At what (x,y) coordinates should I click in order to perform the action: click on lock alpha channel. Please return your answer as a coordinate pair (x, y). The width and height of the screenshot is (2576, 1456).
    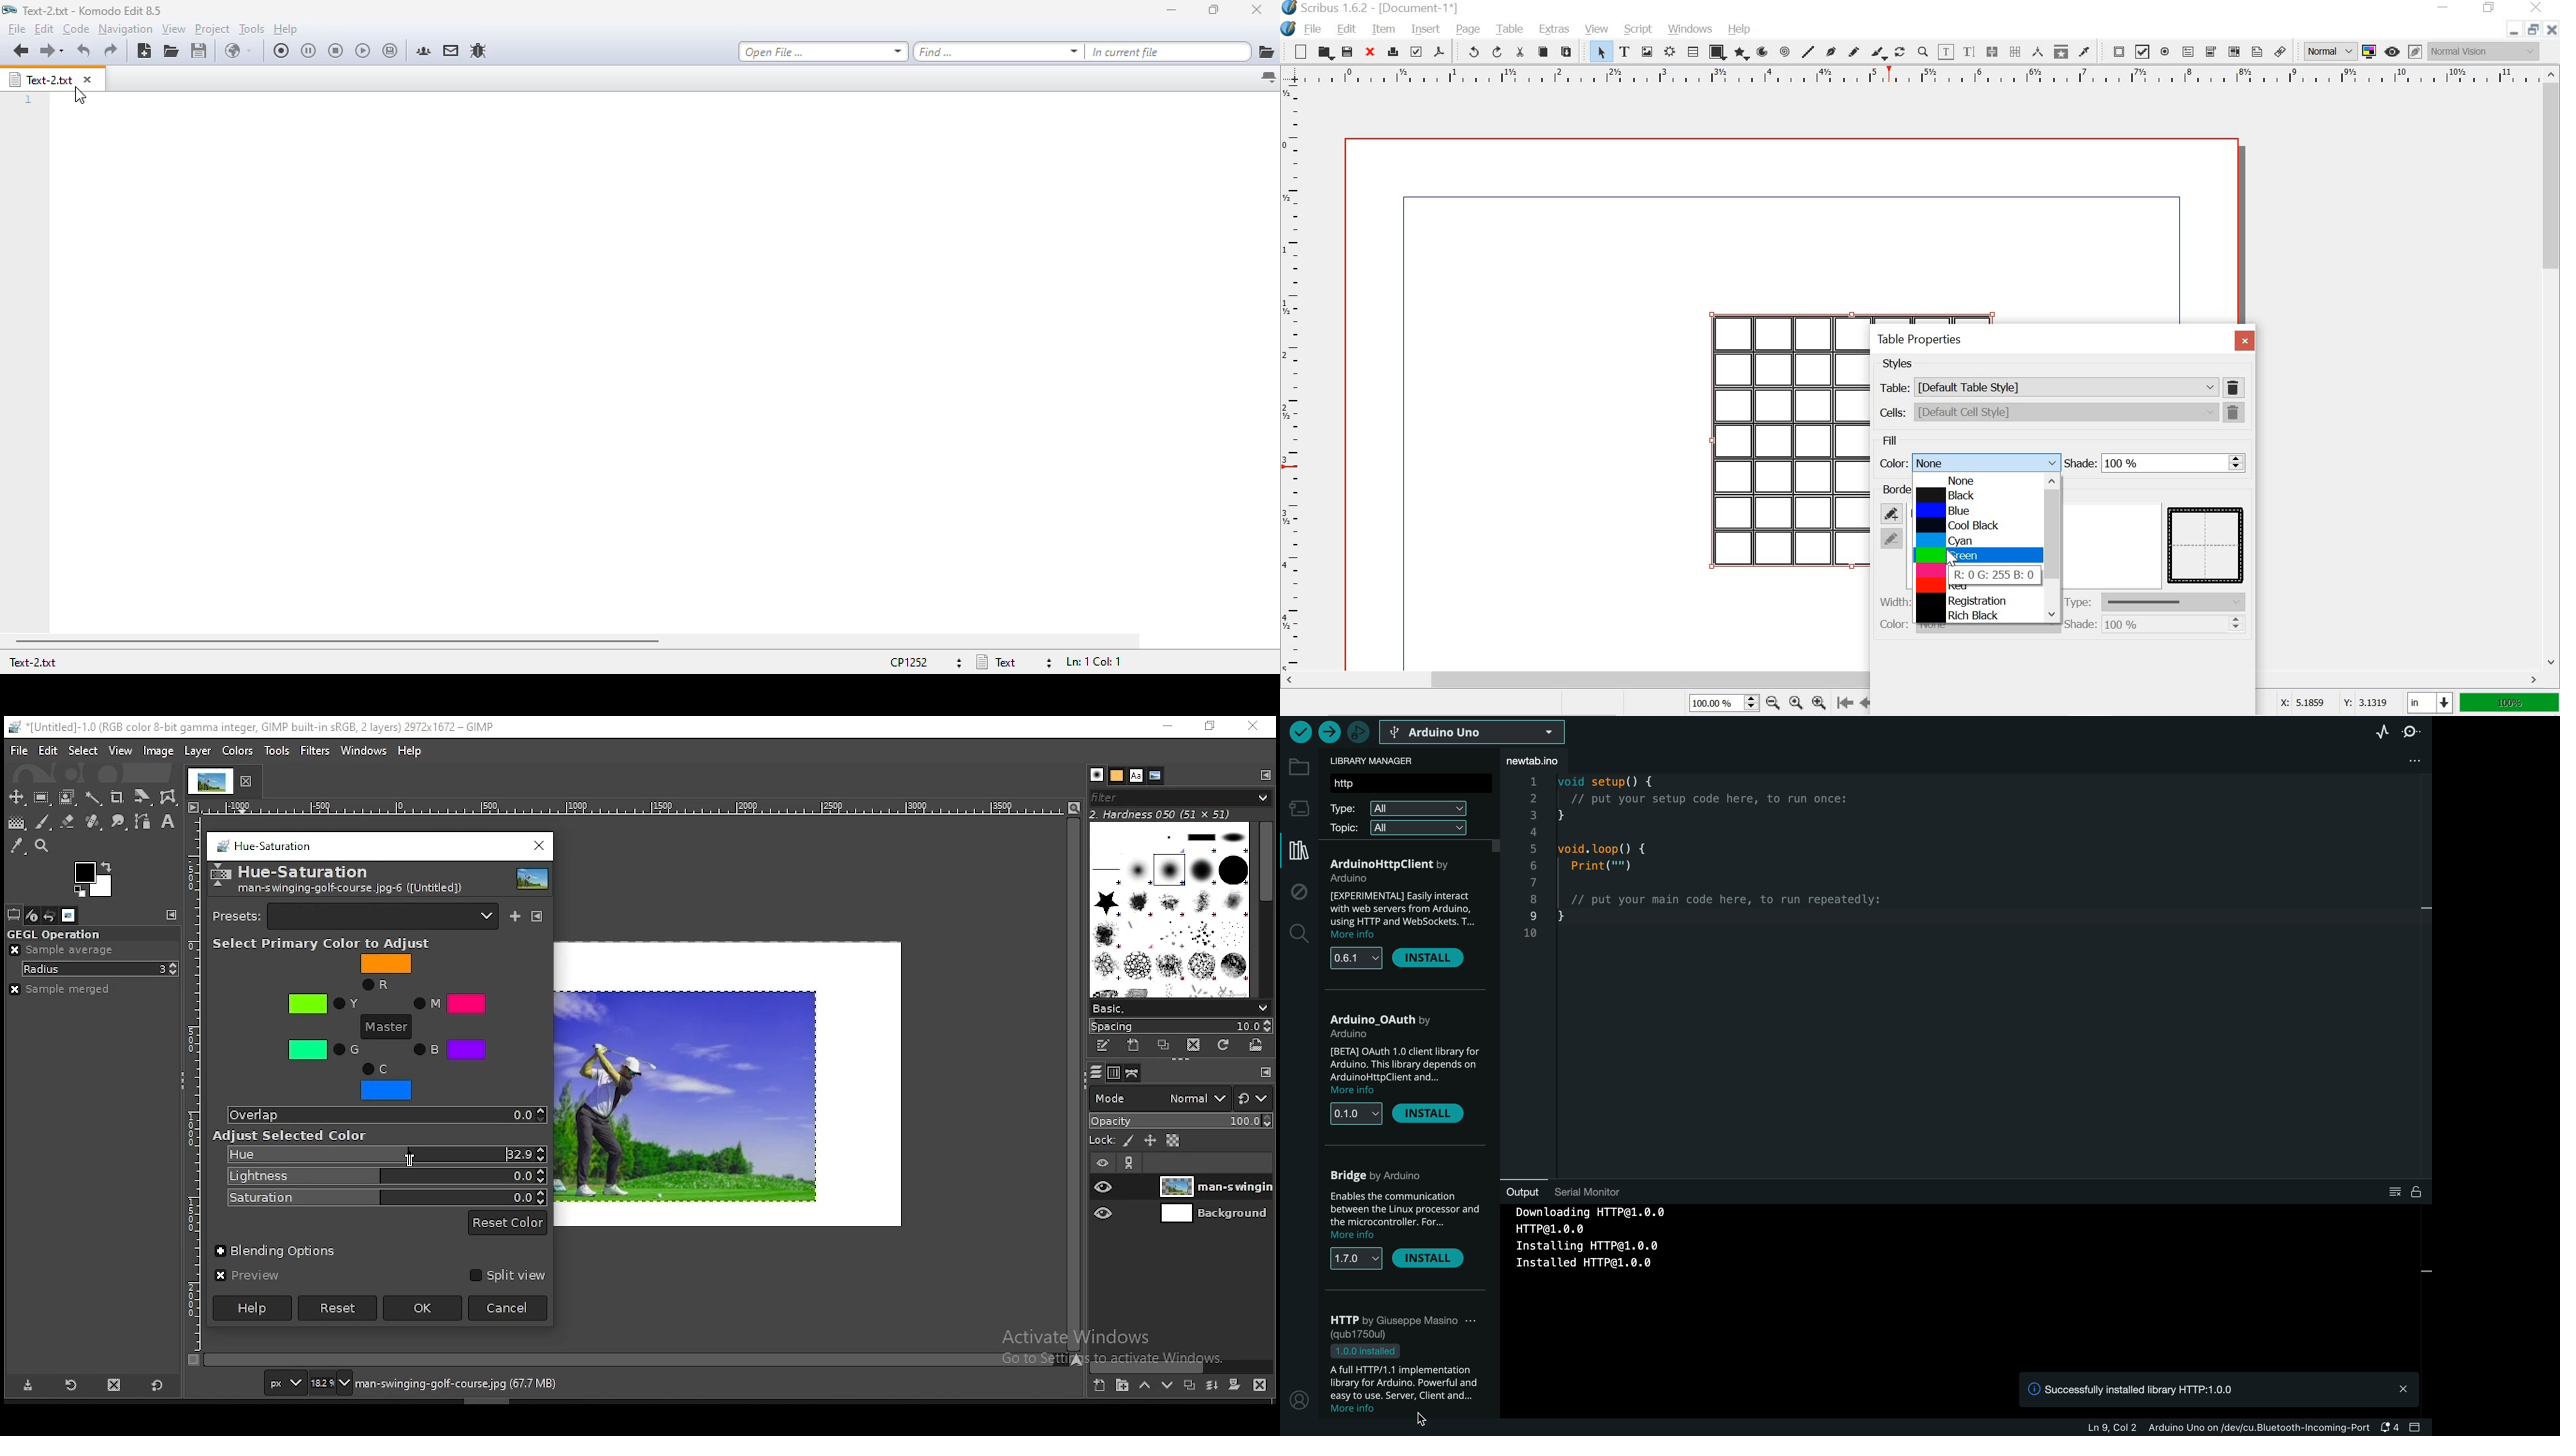
    Looking at the image, I should click on (1173, 1139).